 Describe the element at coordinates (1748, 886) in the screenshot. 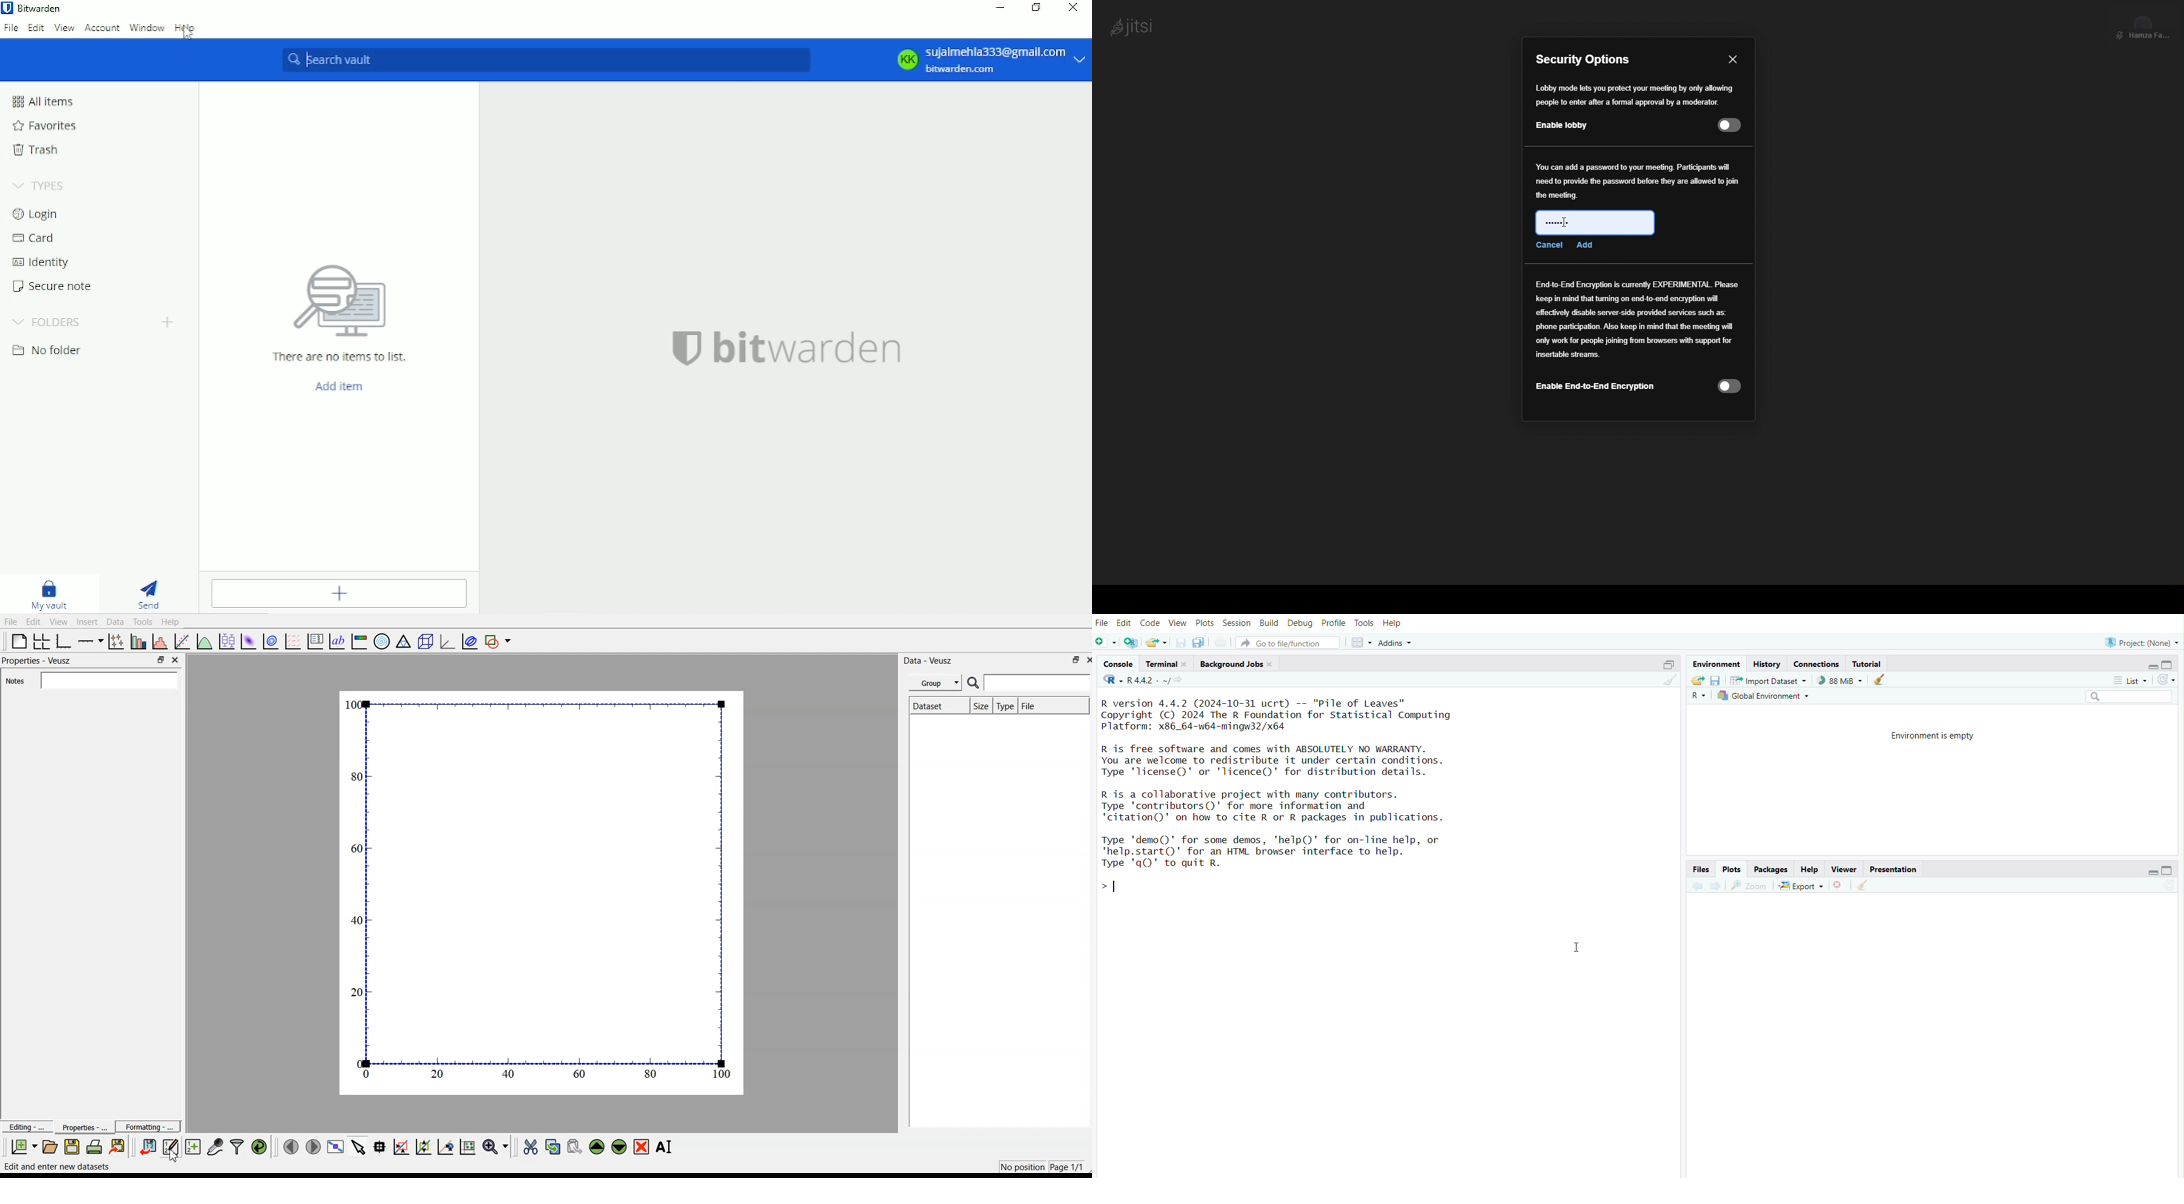

I see `view a larger version of the plot in new window` at that location.